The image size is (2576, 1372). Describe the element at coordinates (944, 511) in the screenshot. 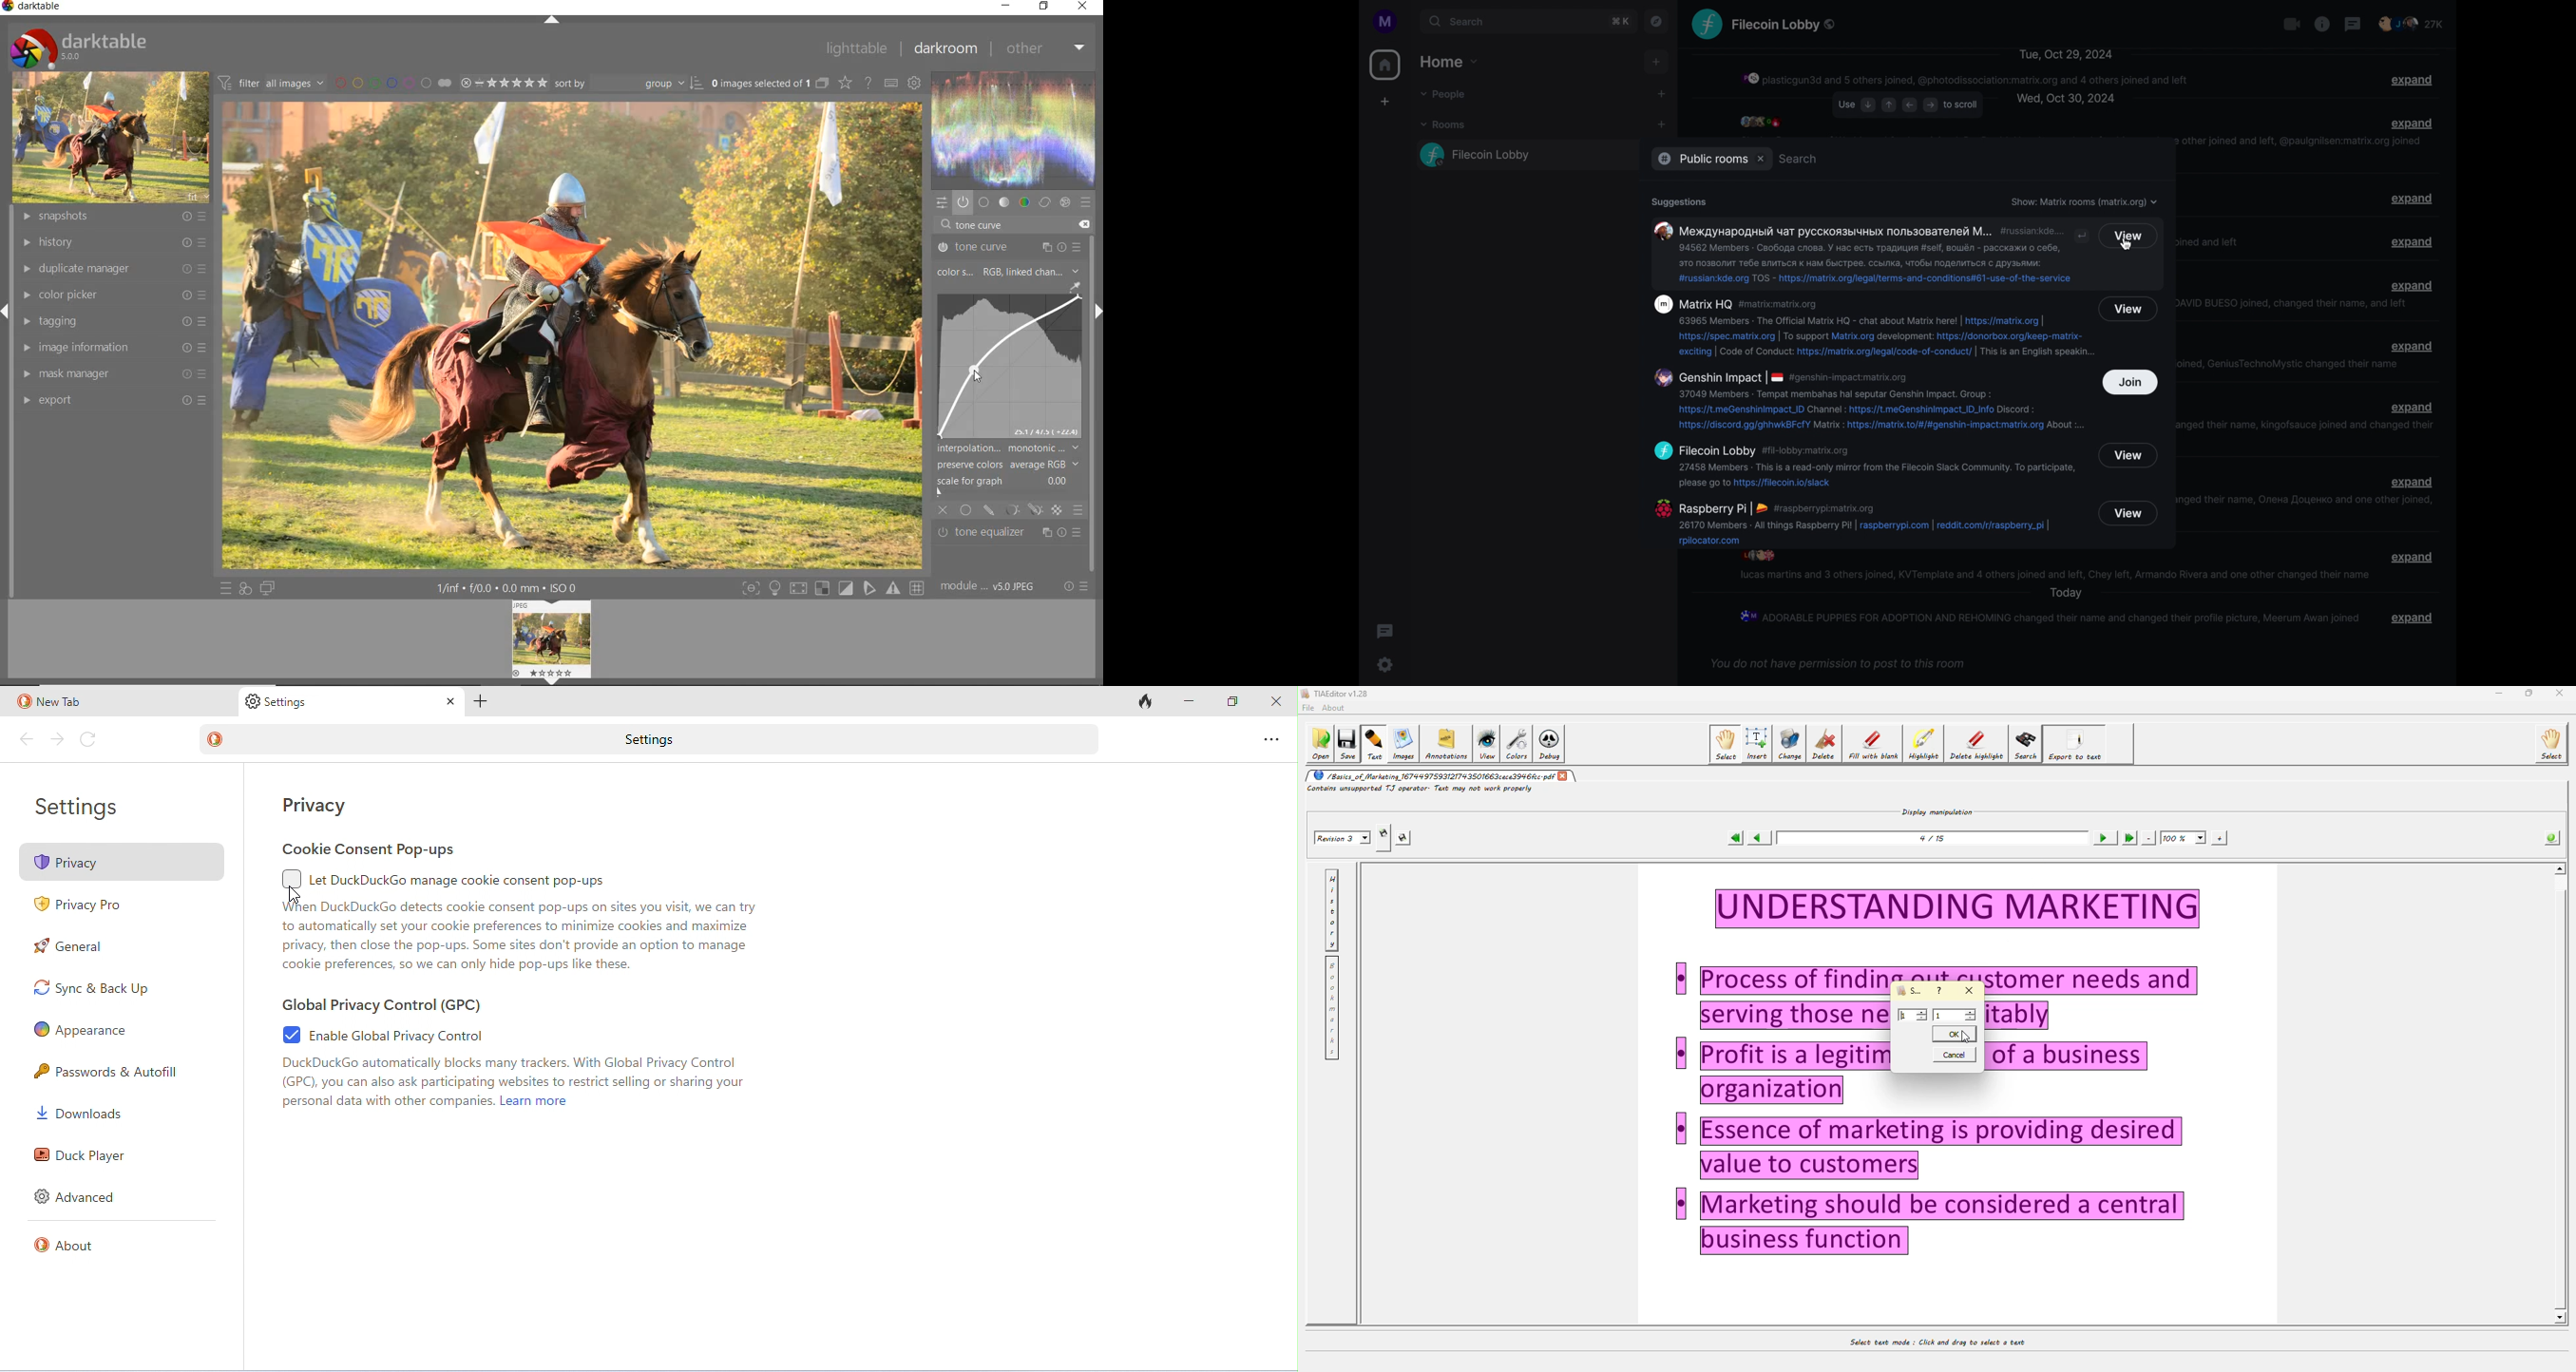

I see `close` at that location.